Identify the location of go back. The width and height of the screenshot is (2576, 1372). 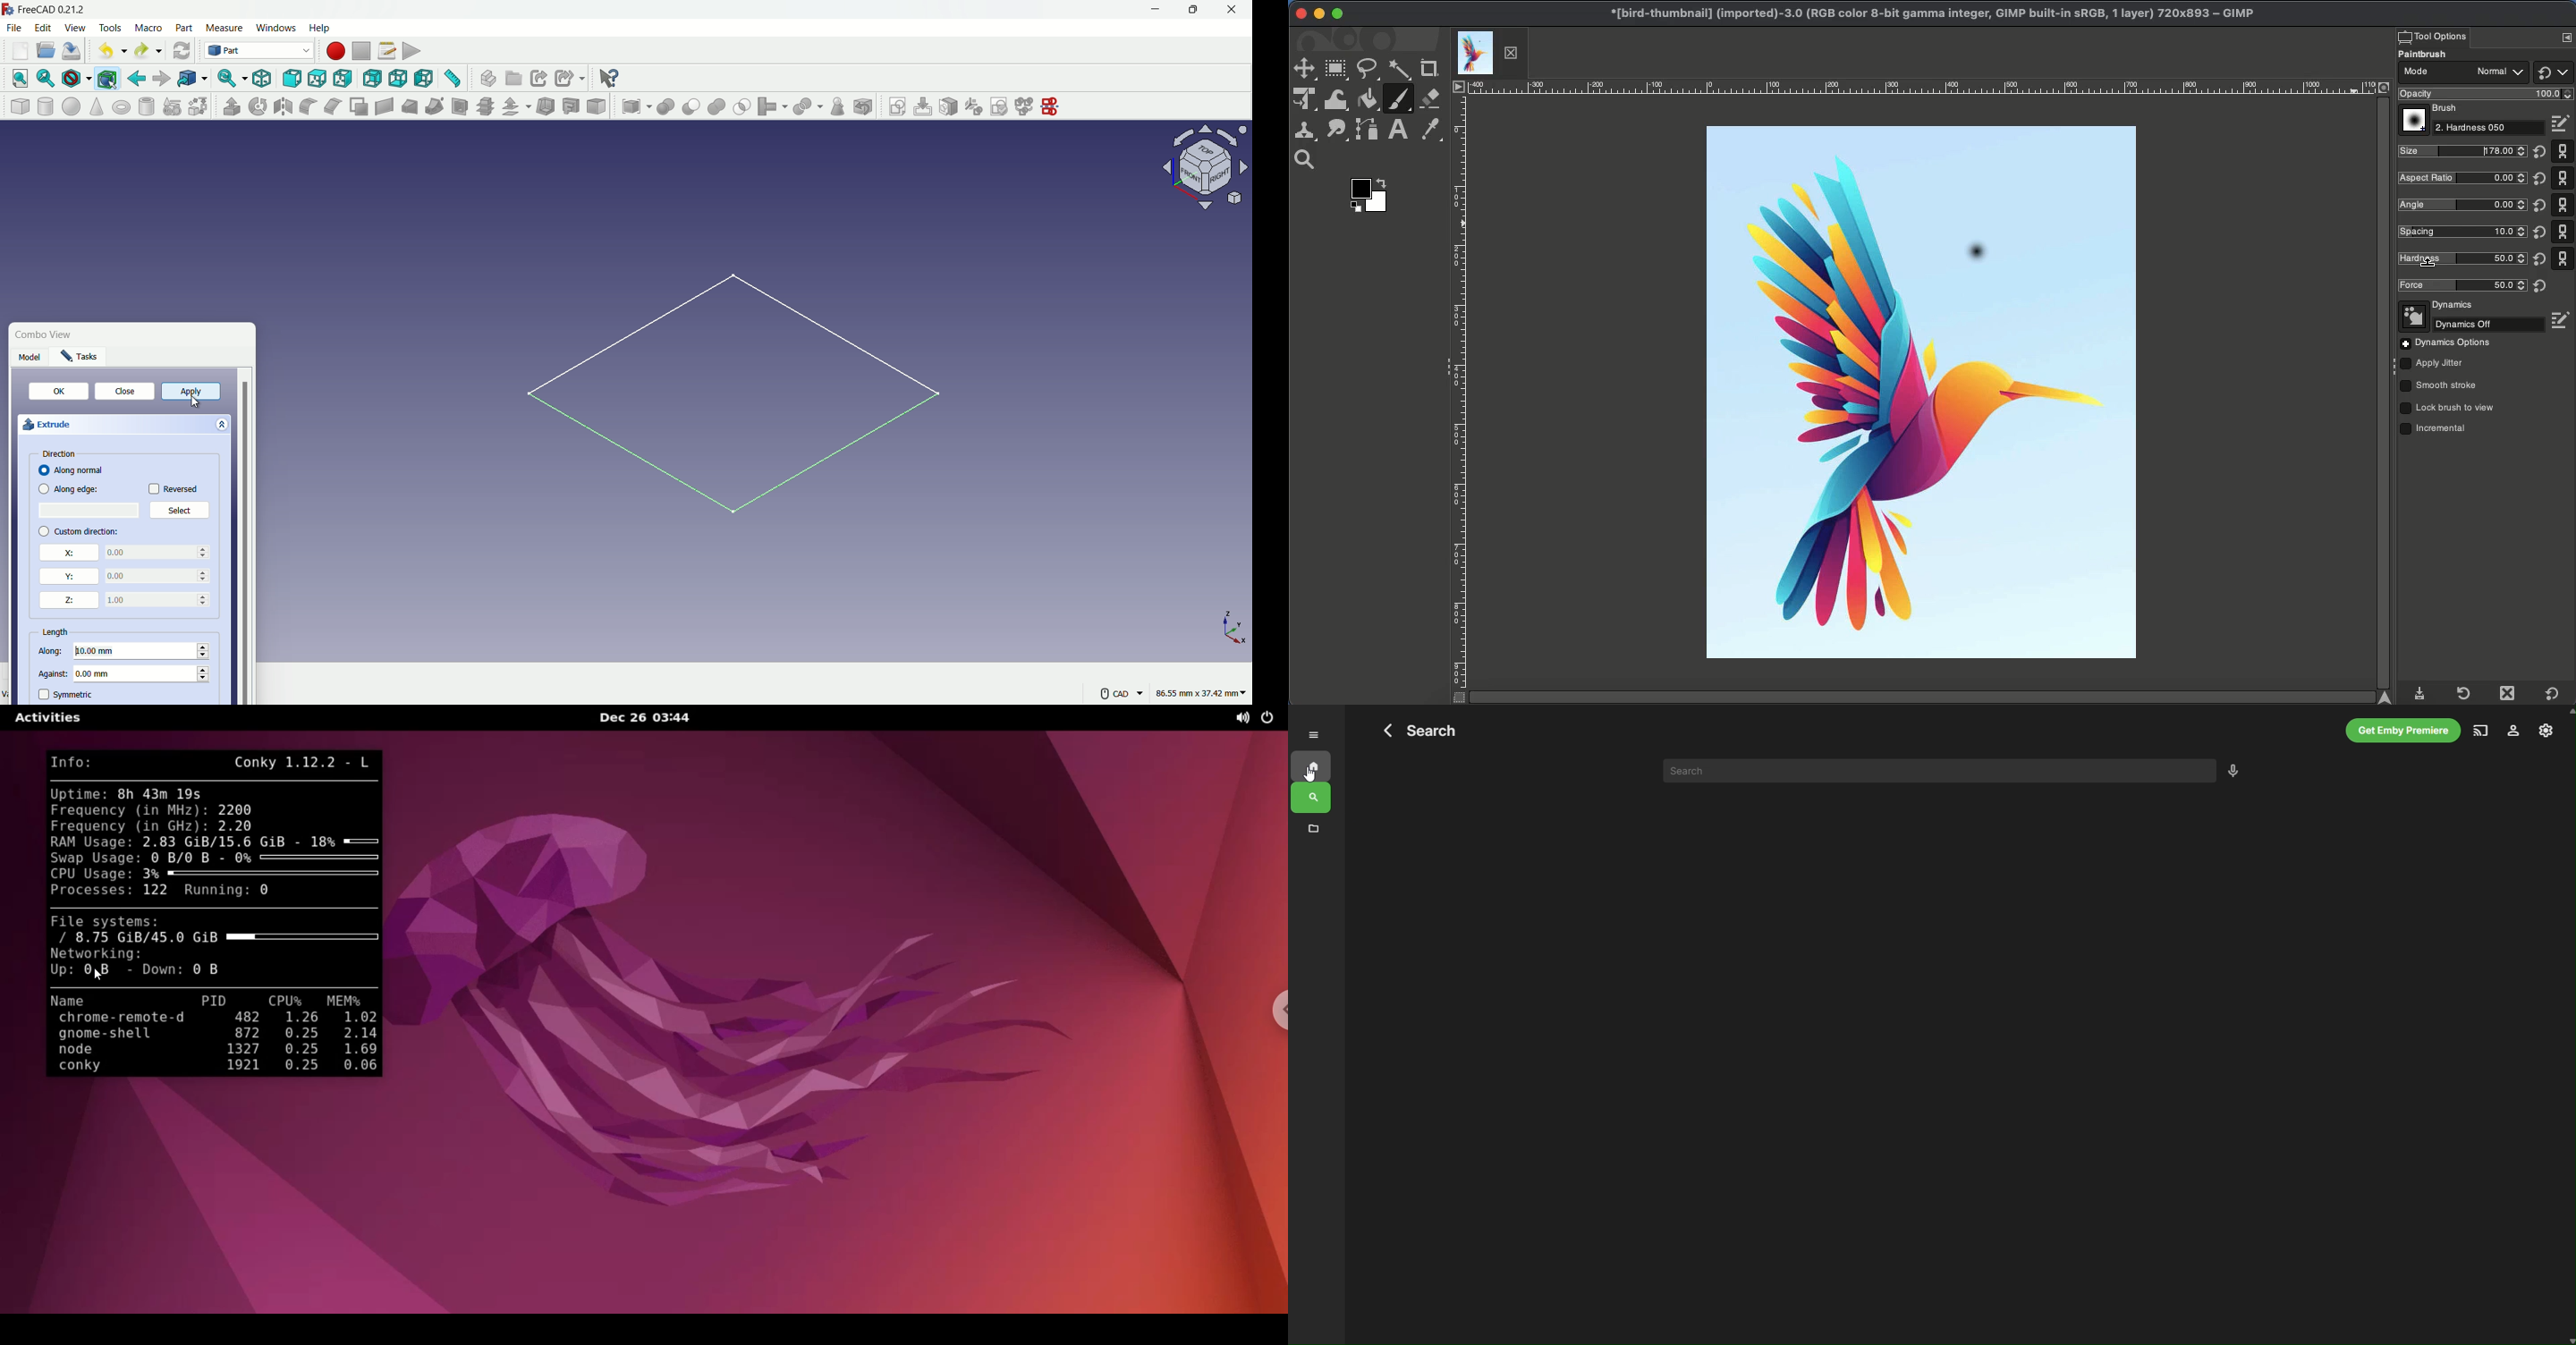
(137, 79).